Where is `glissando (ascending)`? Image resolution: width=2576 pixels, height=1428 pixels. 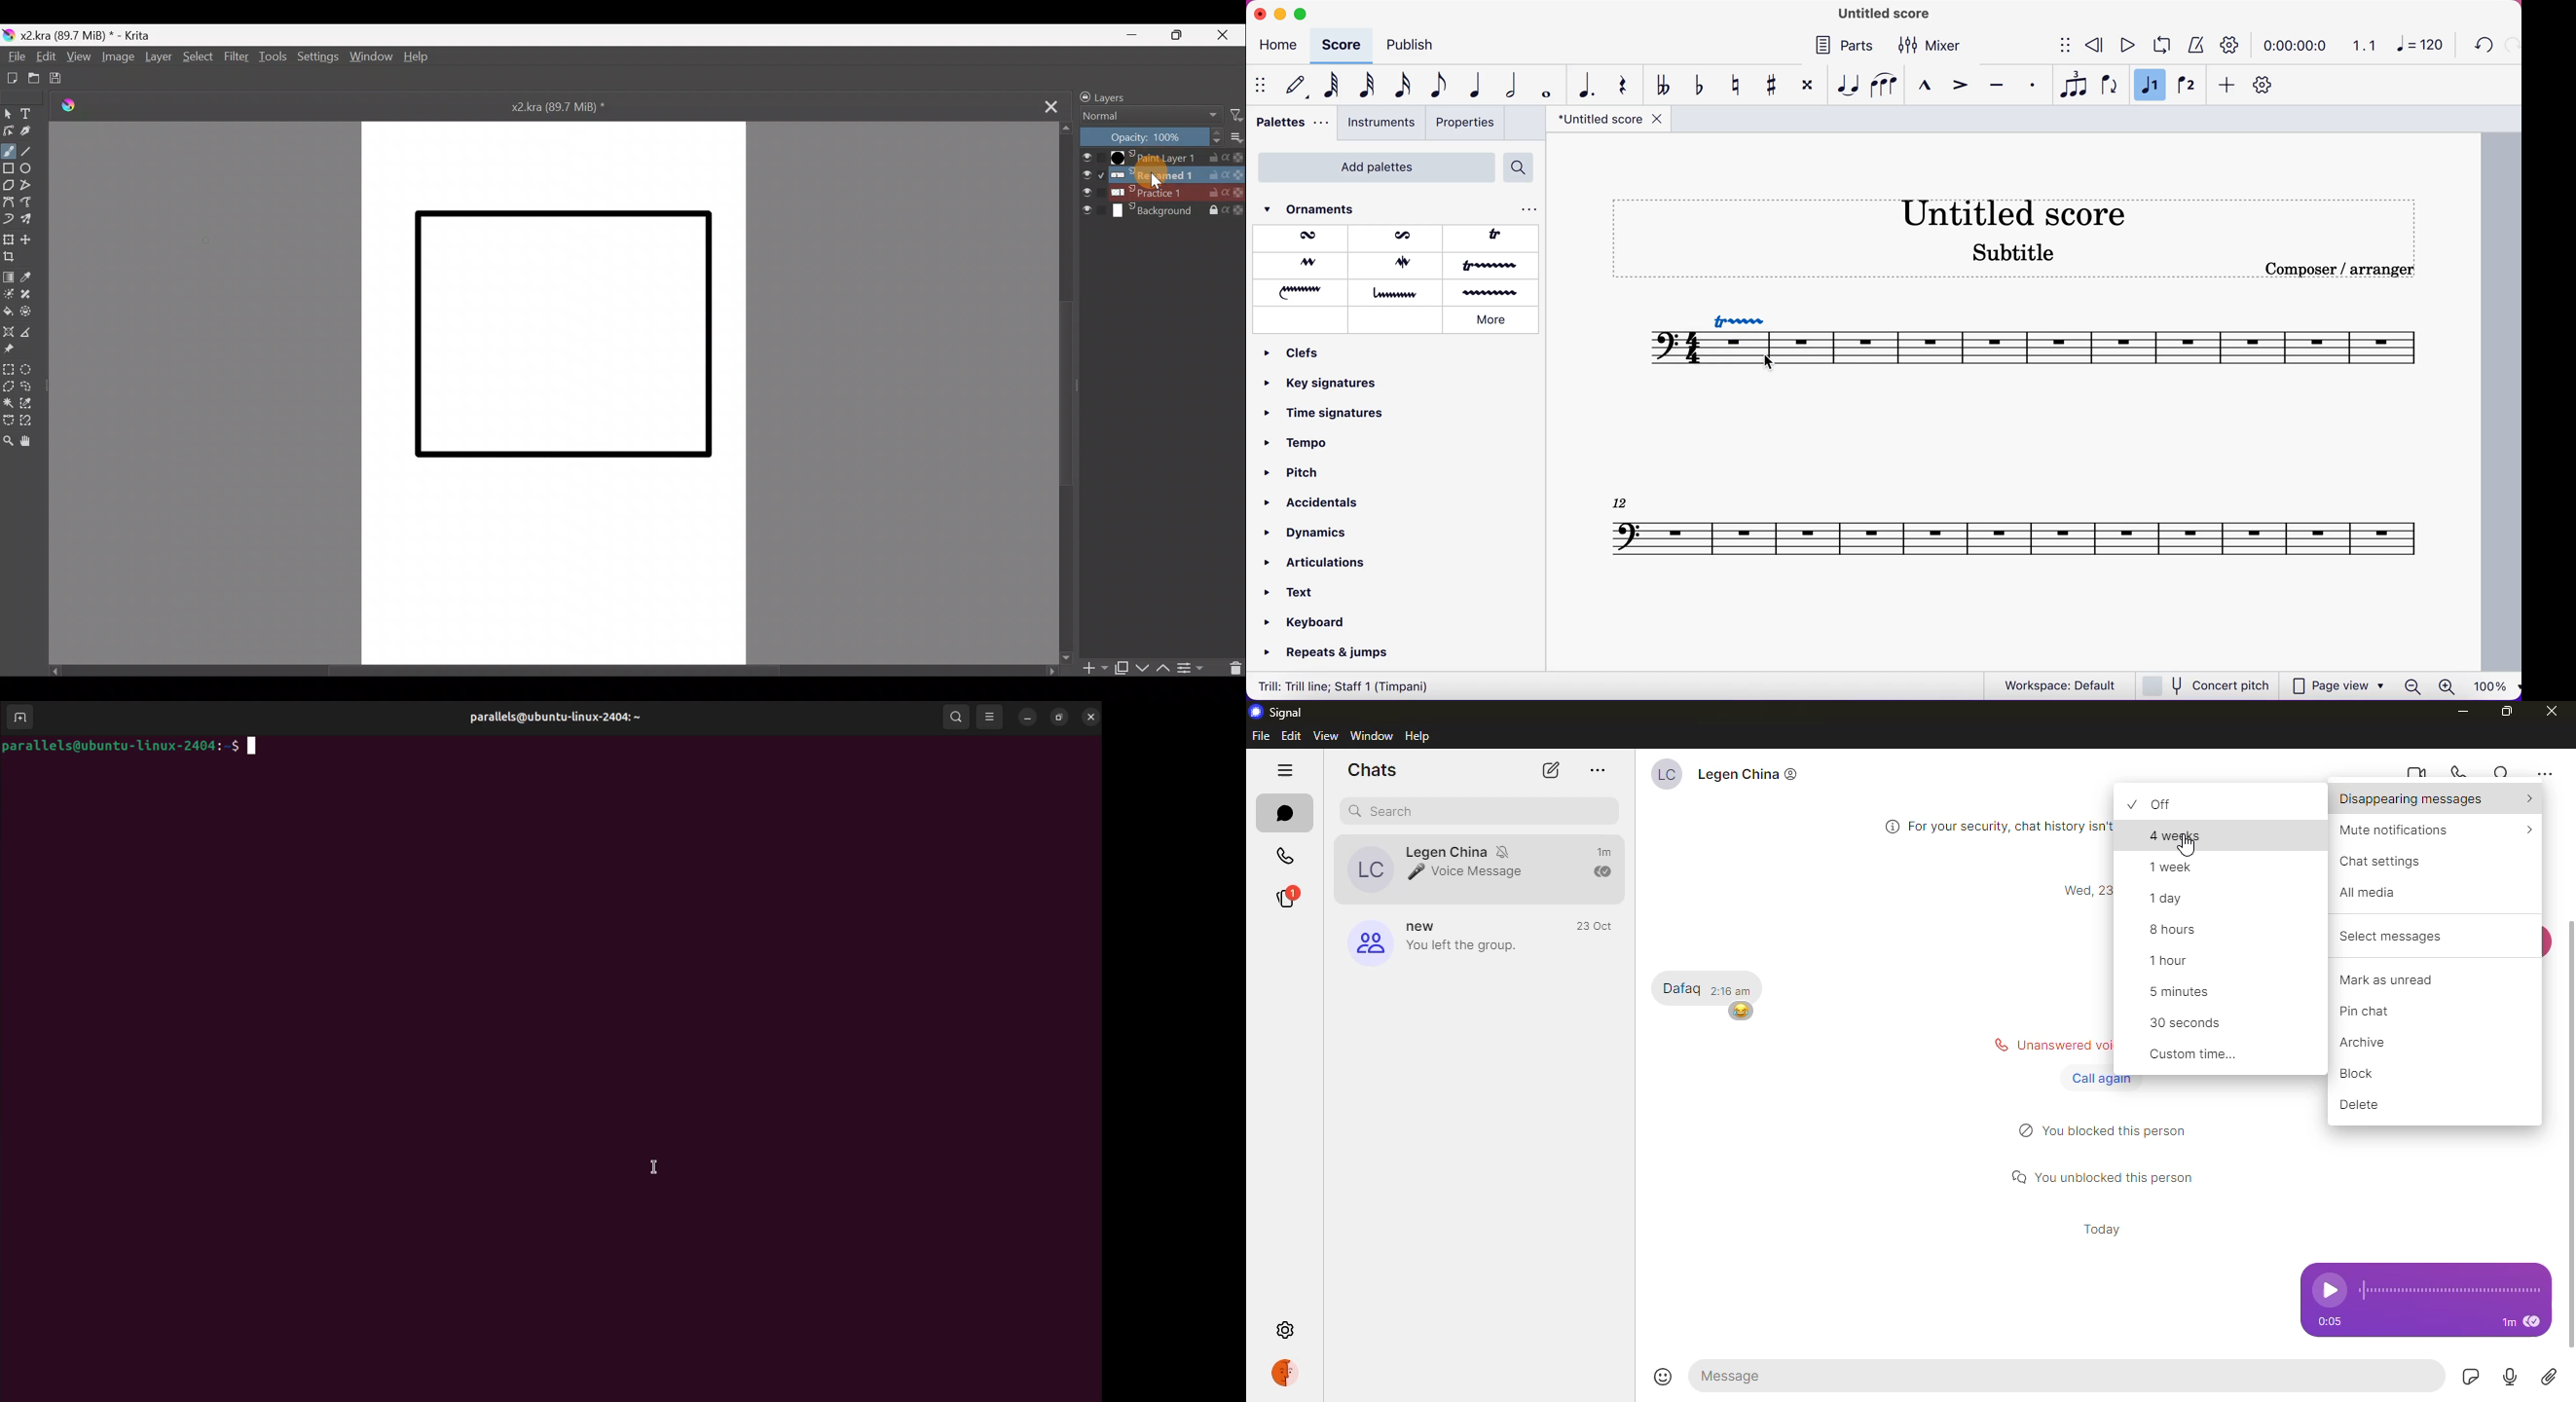 glissando (ascending) is located at coordinates (1302, 291).